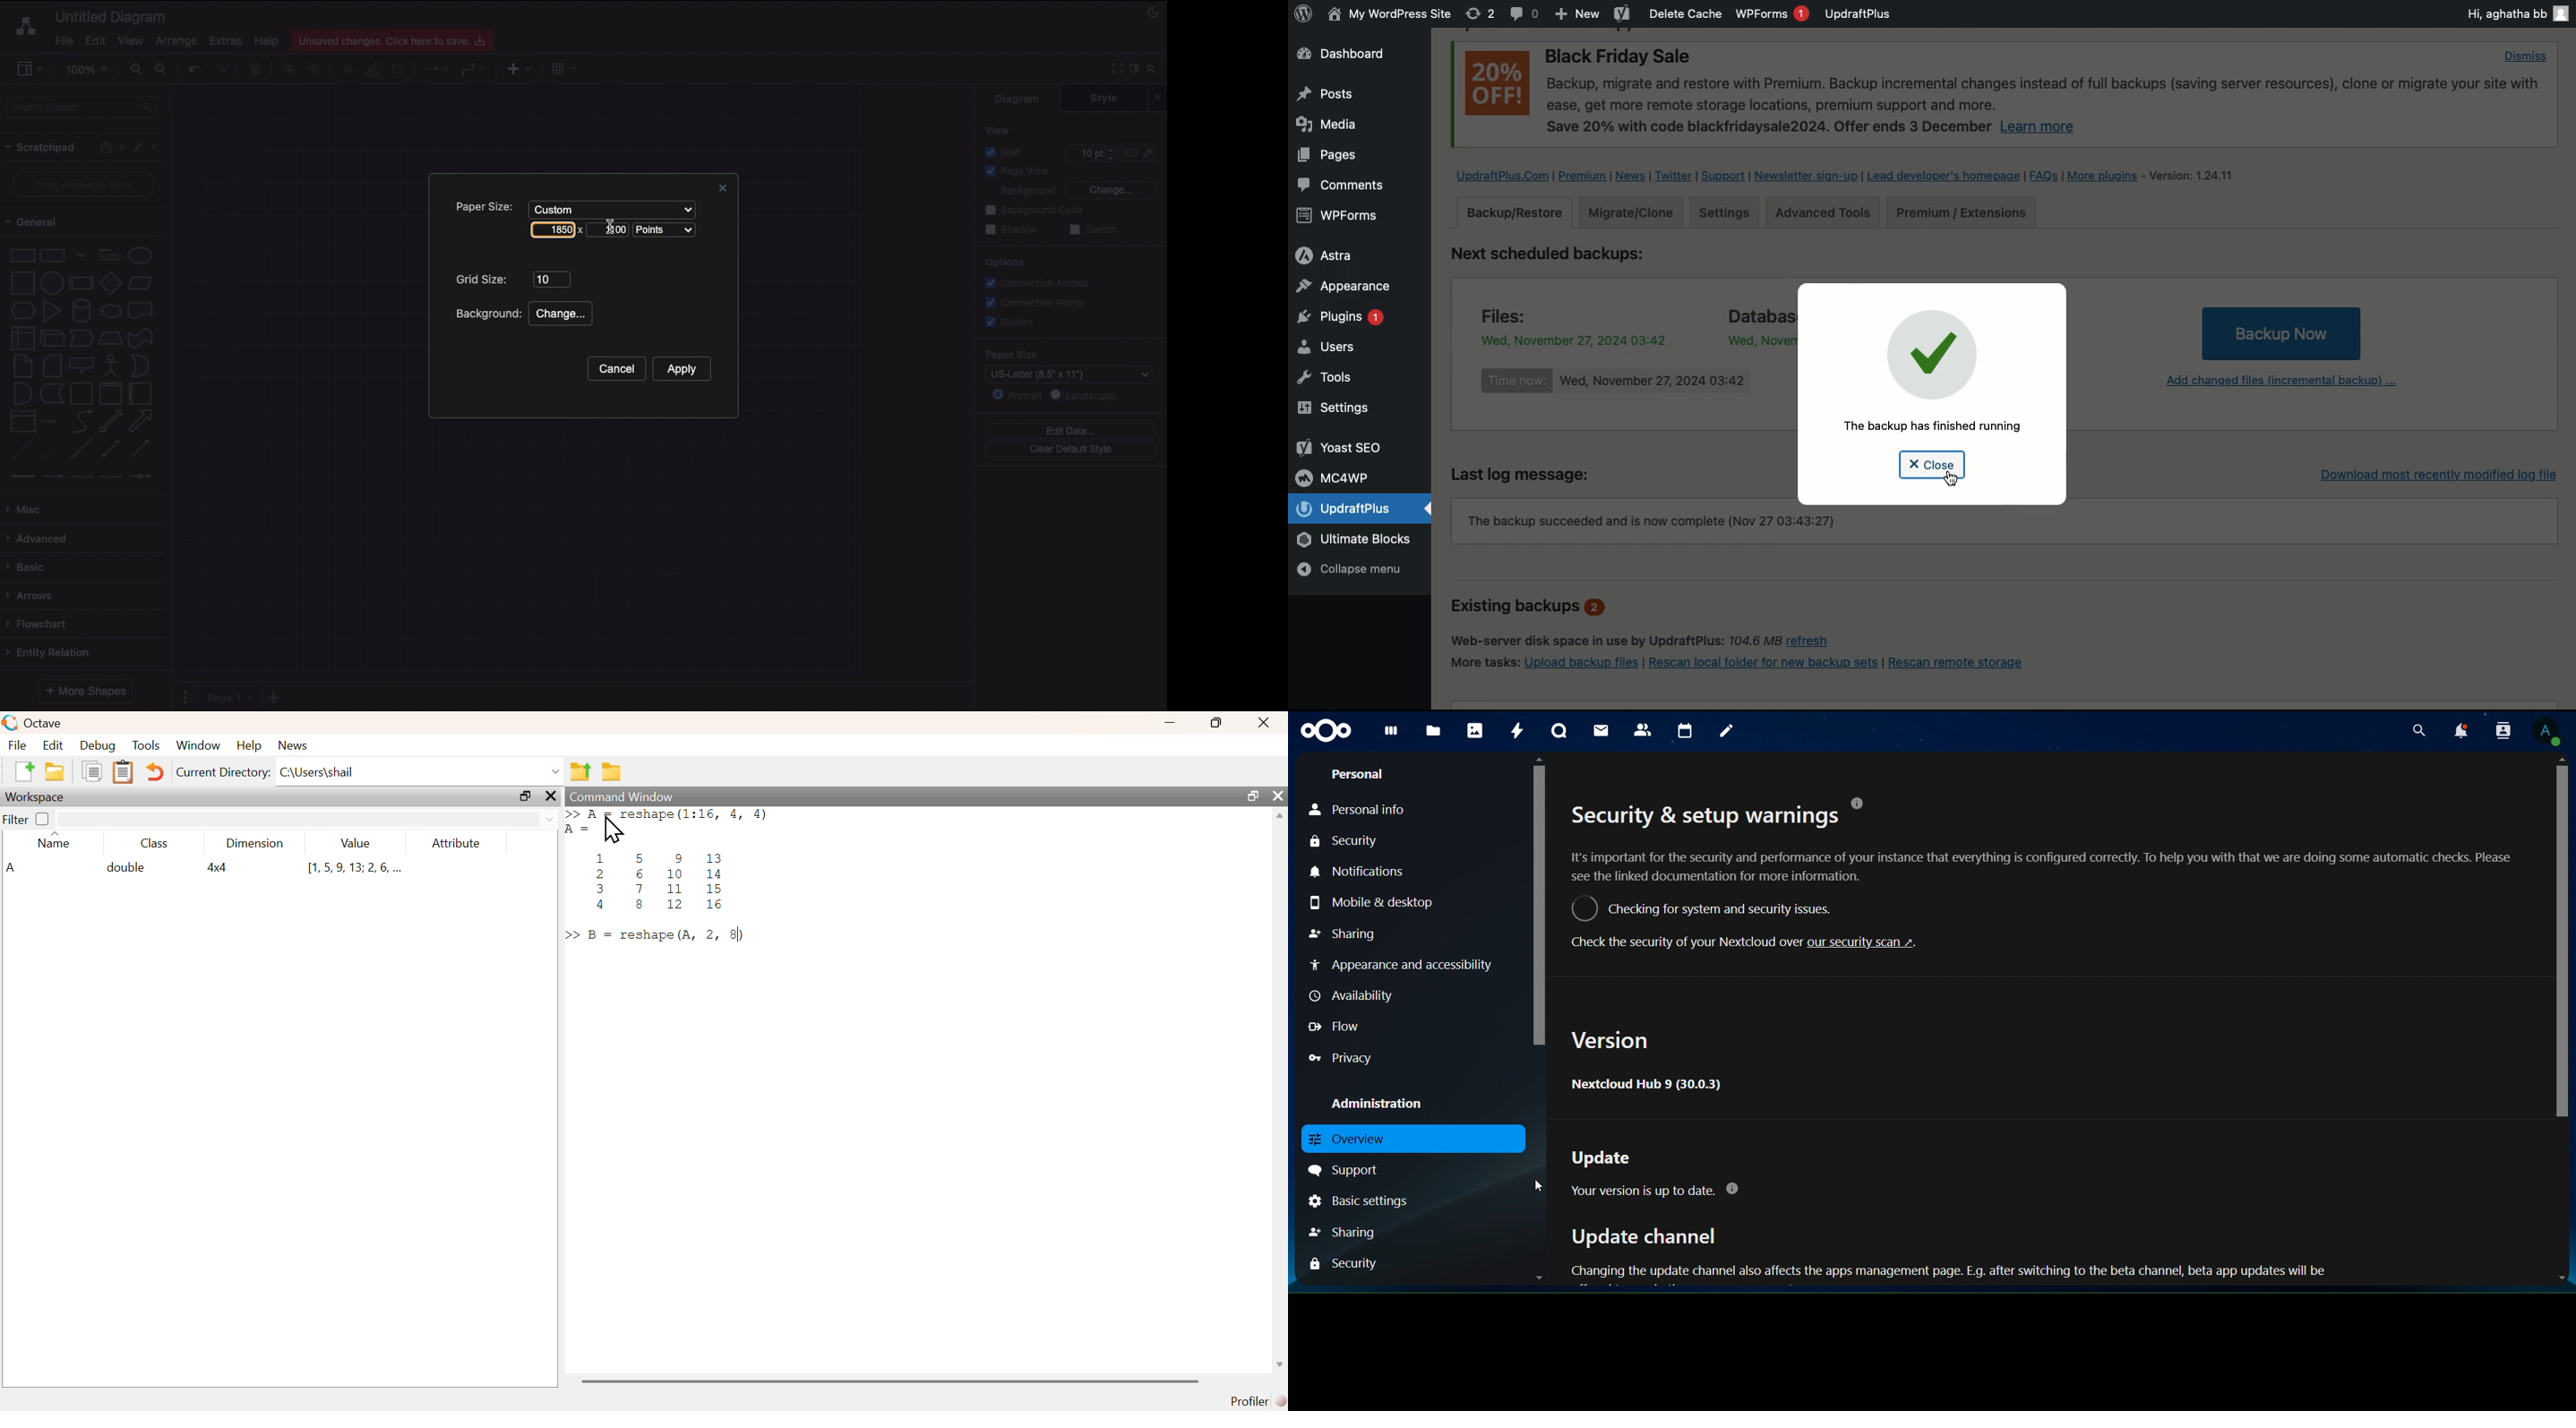  What do you see at coordinates (2106, 175) in the screenshot?
I see `More plugins` at bounding box center [2106, 175].